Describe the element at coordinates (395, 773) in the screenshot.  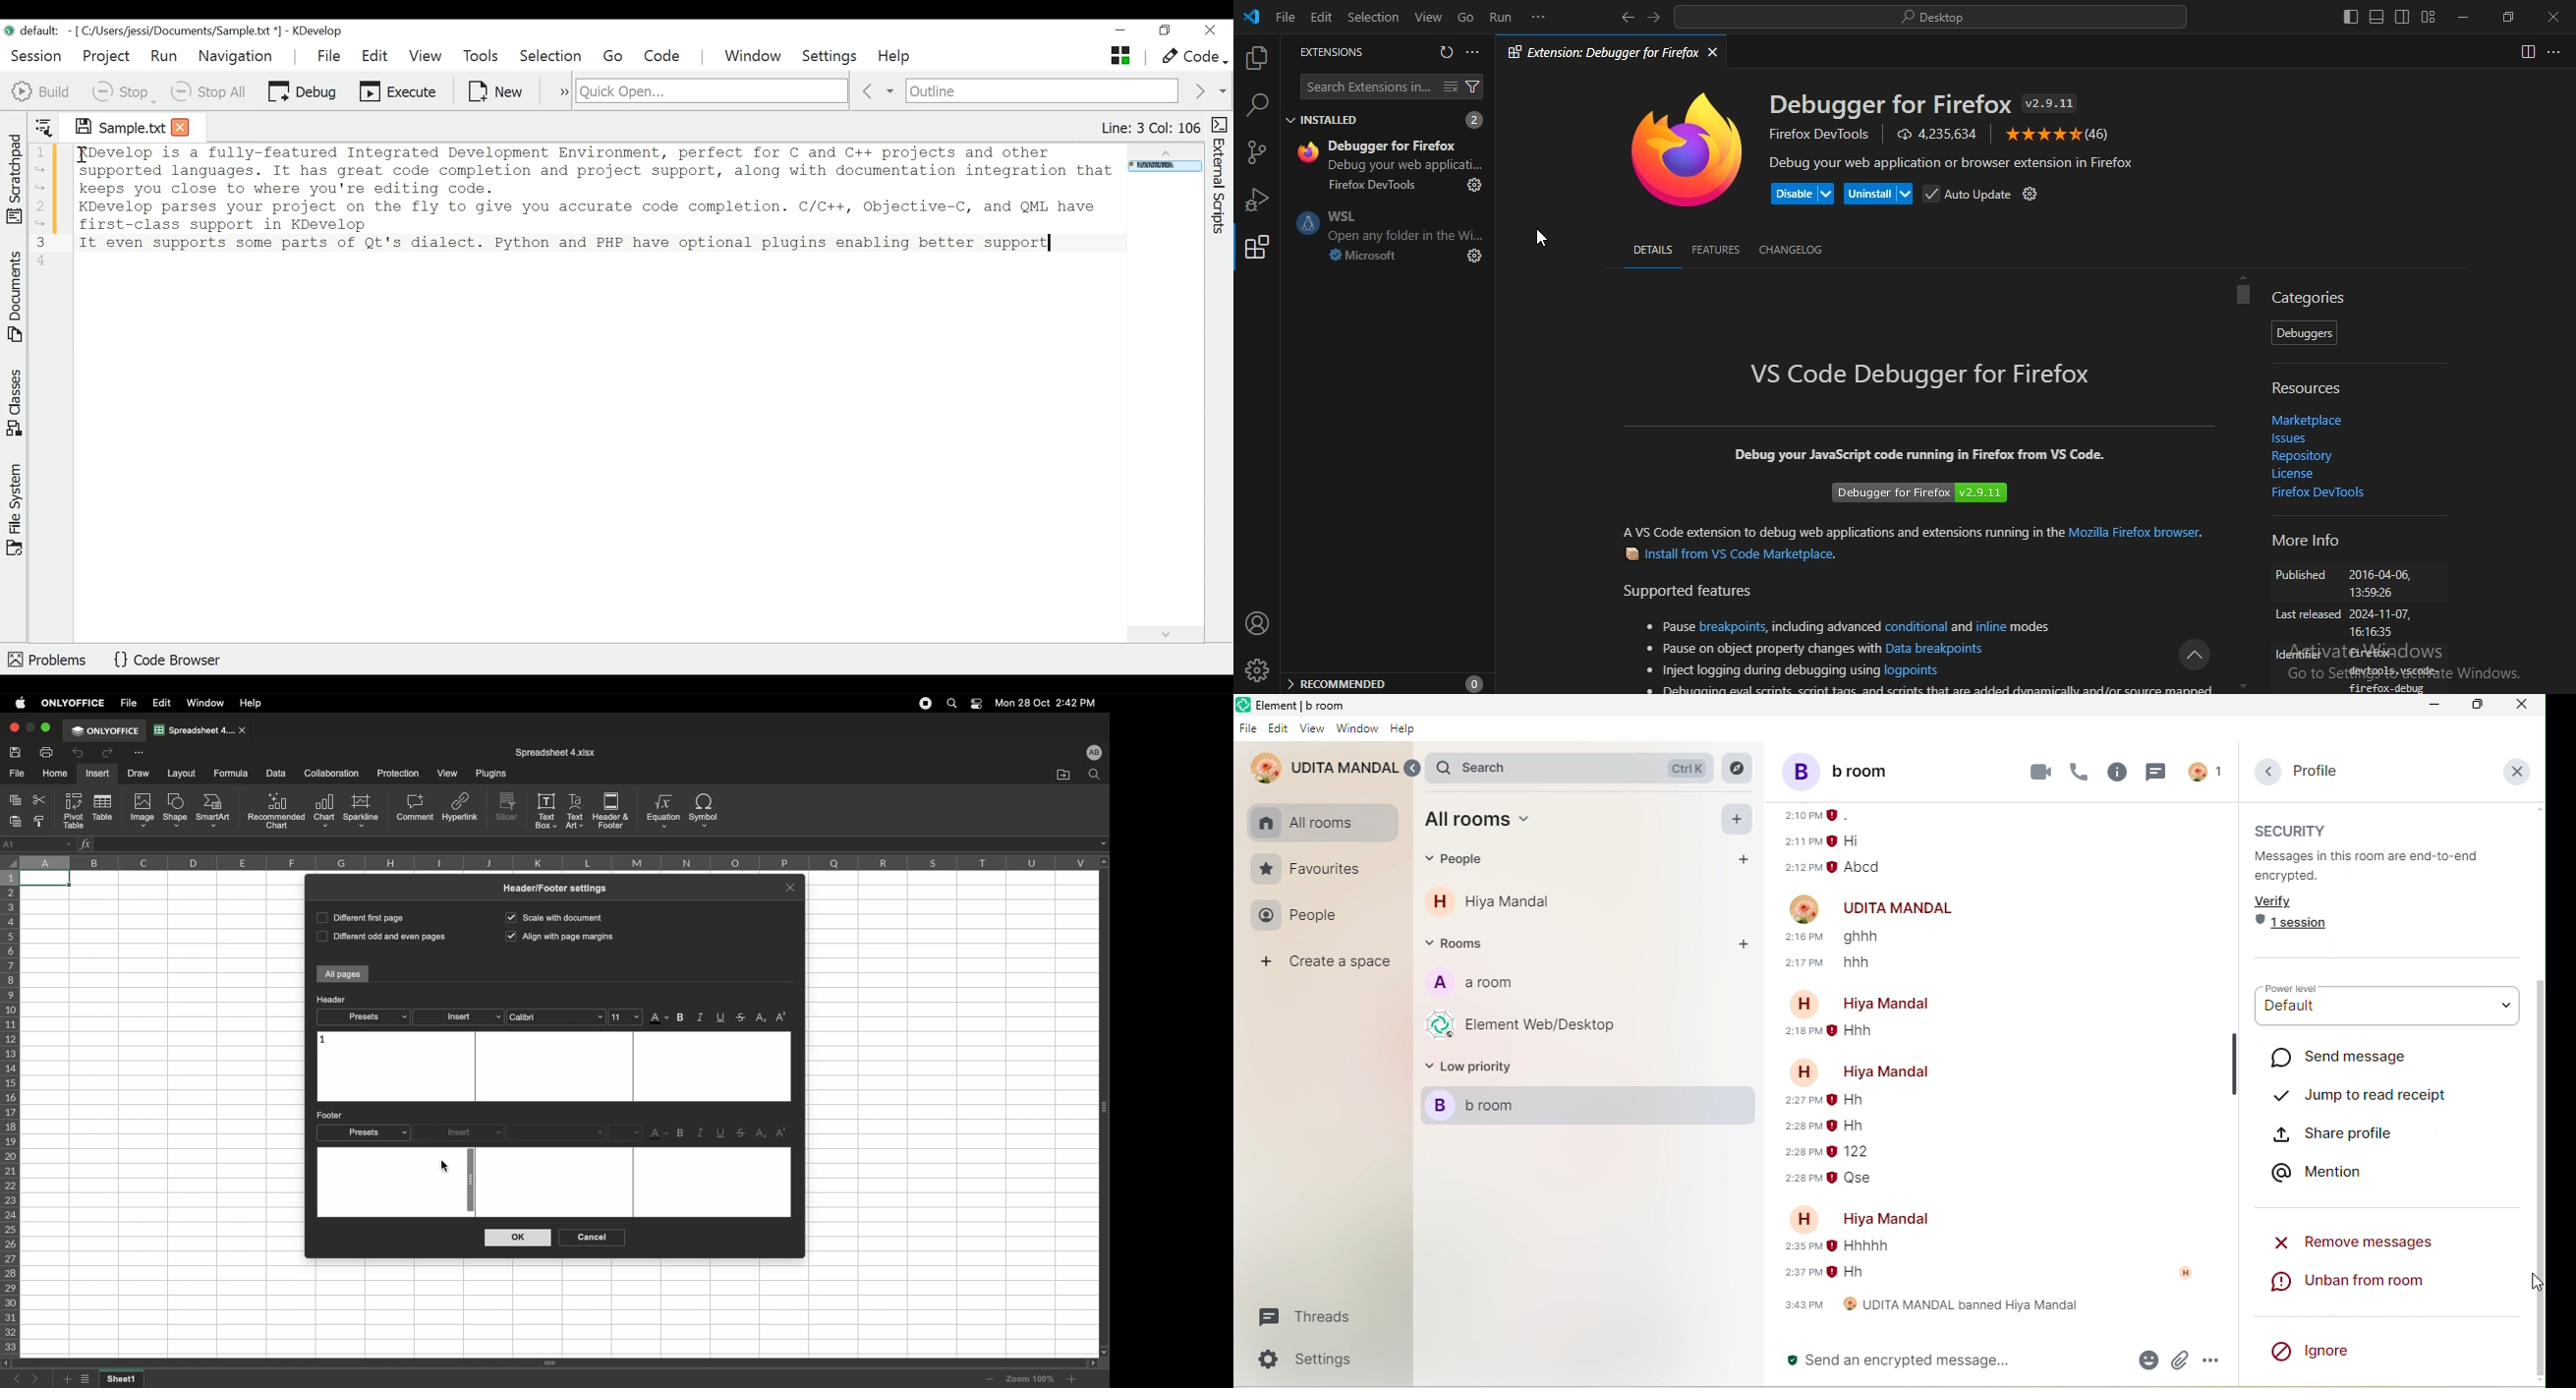
I see `Protection` at that location.